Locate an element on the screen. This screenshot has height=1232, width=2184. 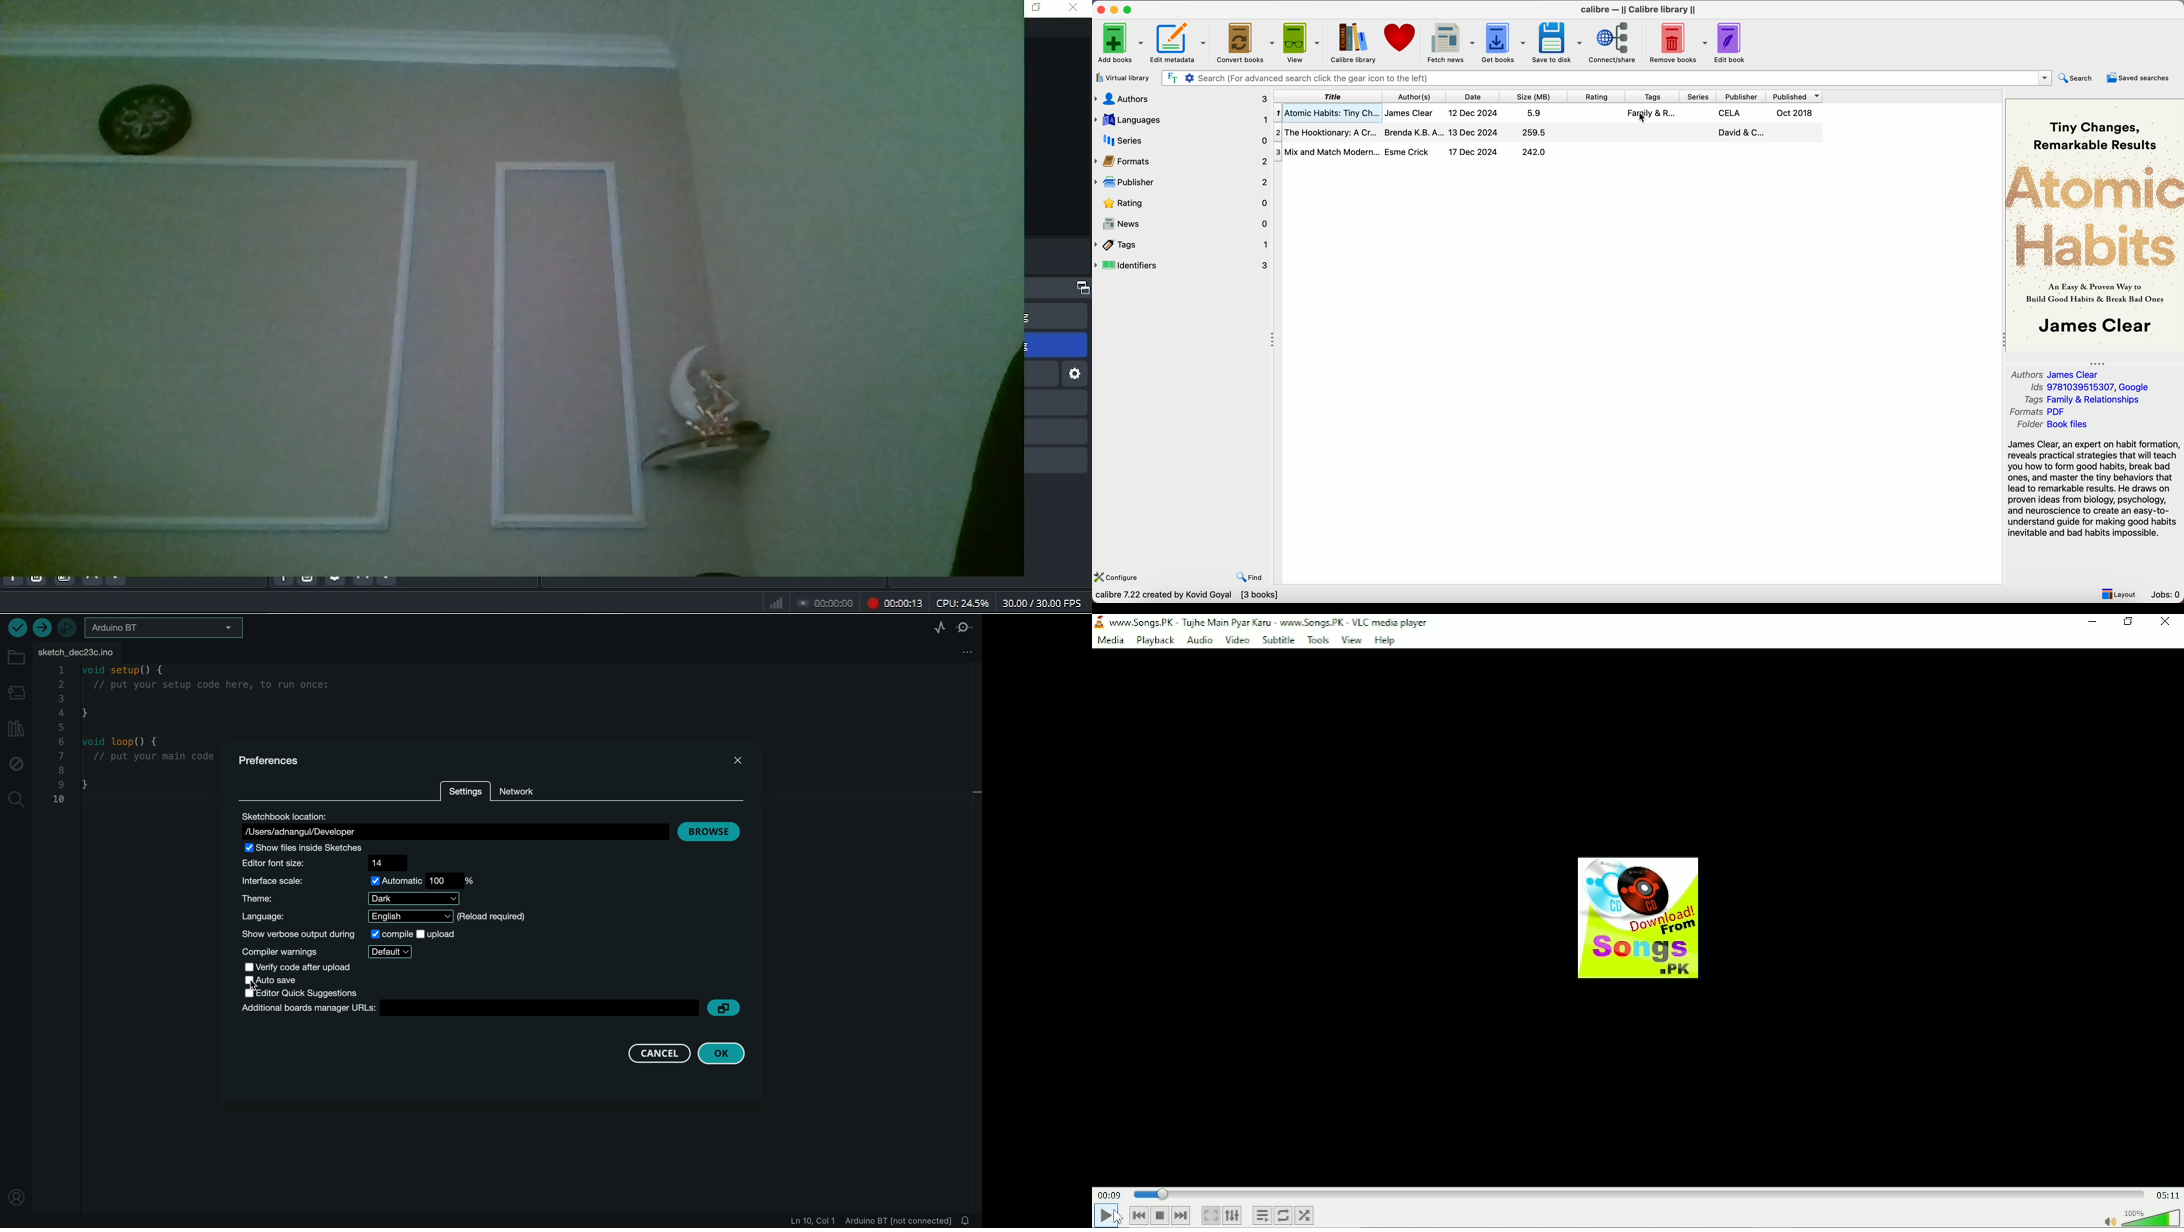
synopsis is located at coordinates (2094, 490).